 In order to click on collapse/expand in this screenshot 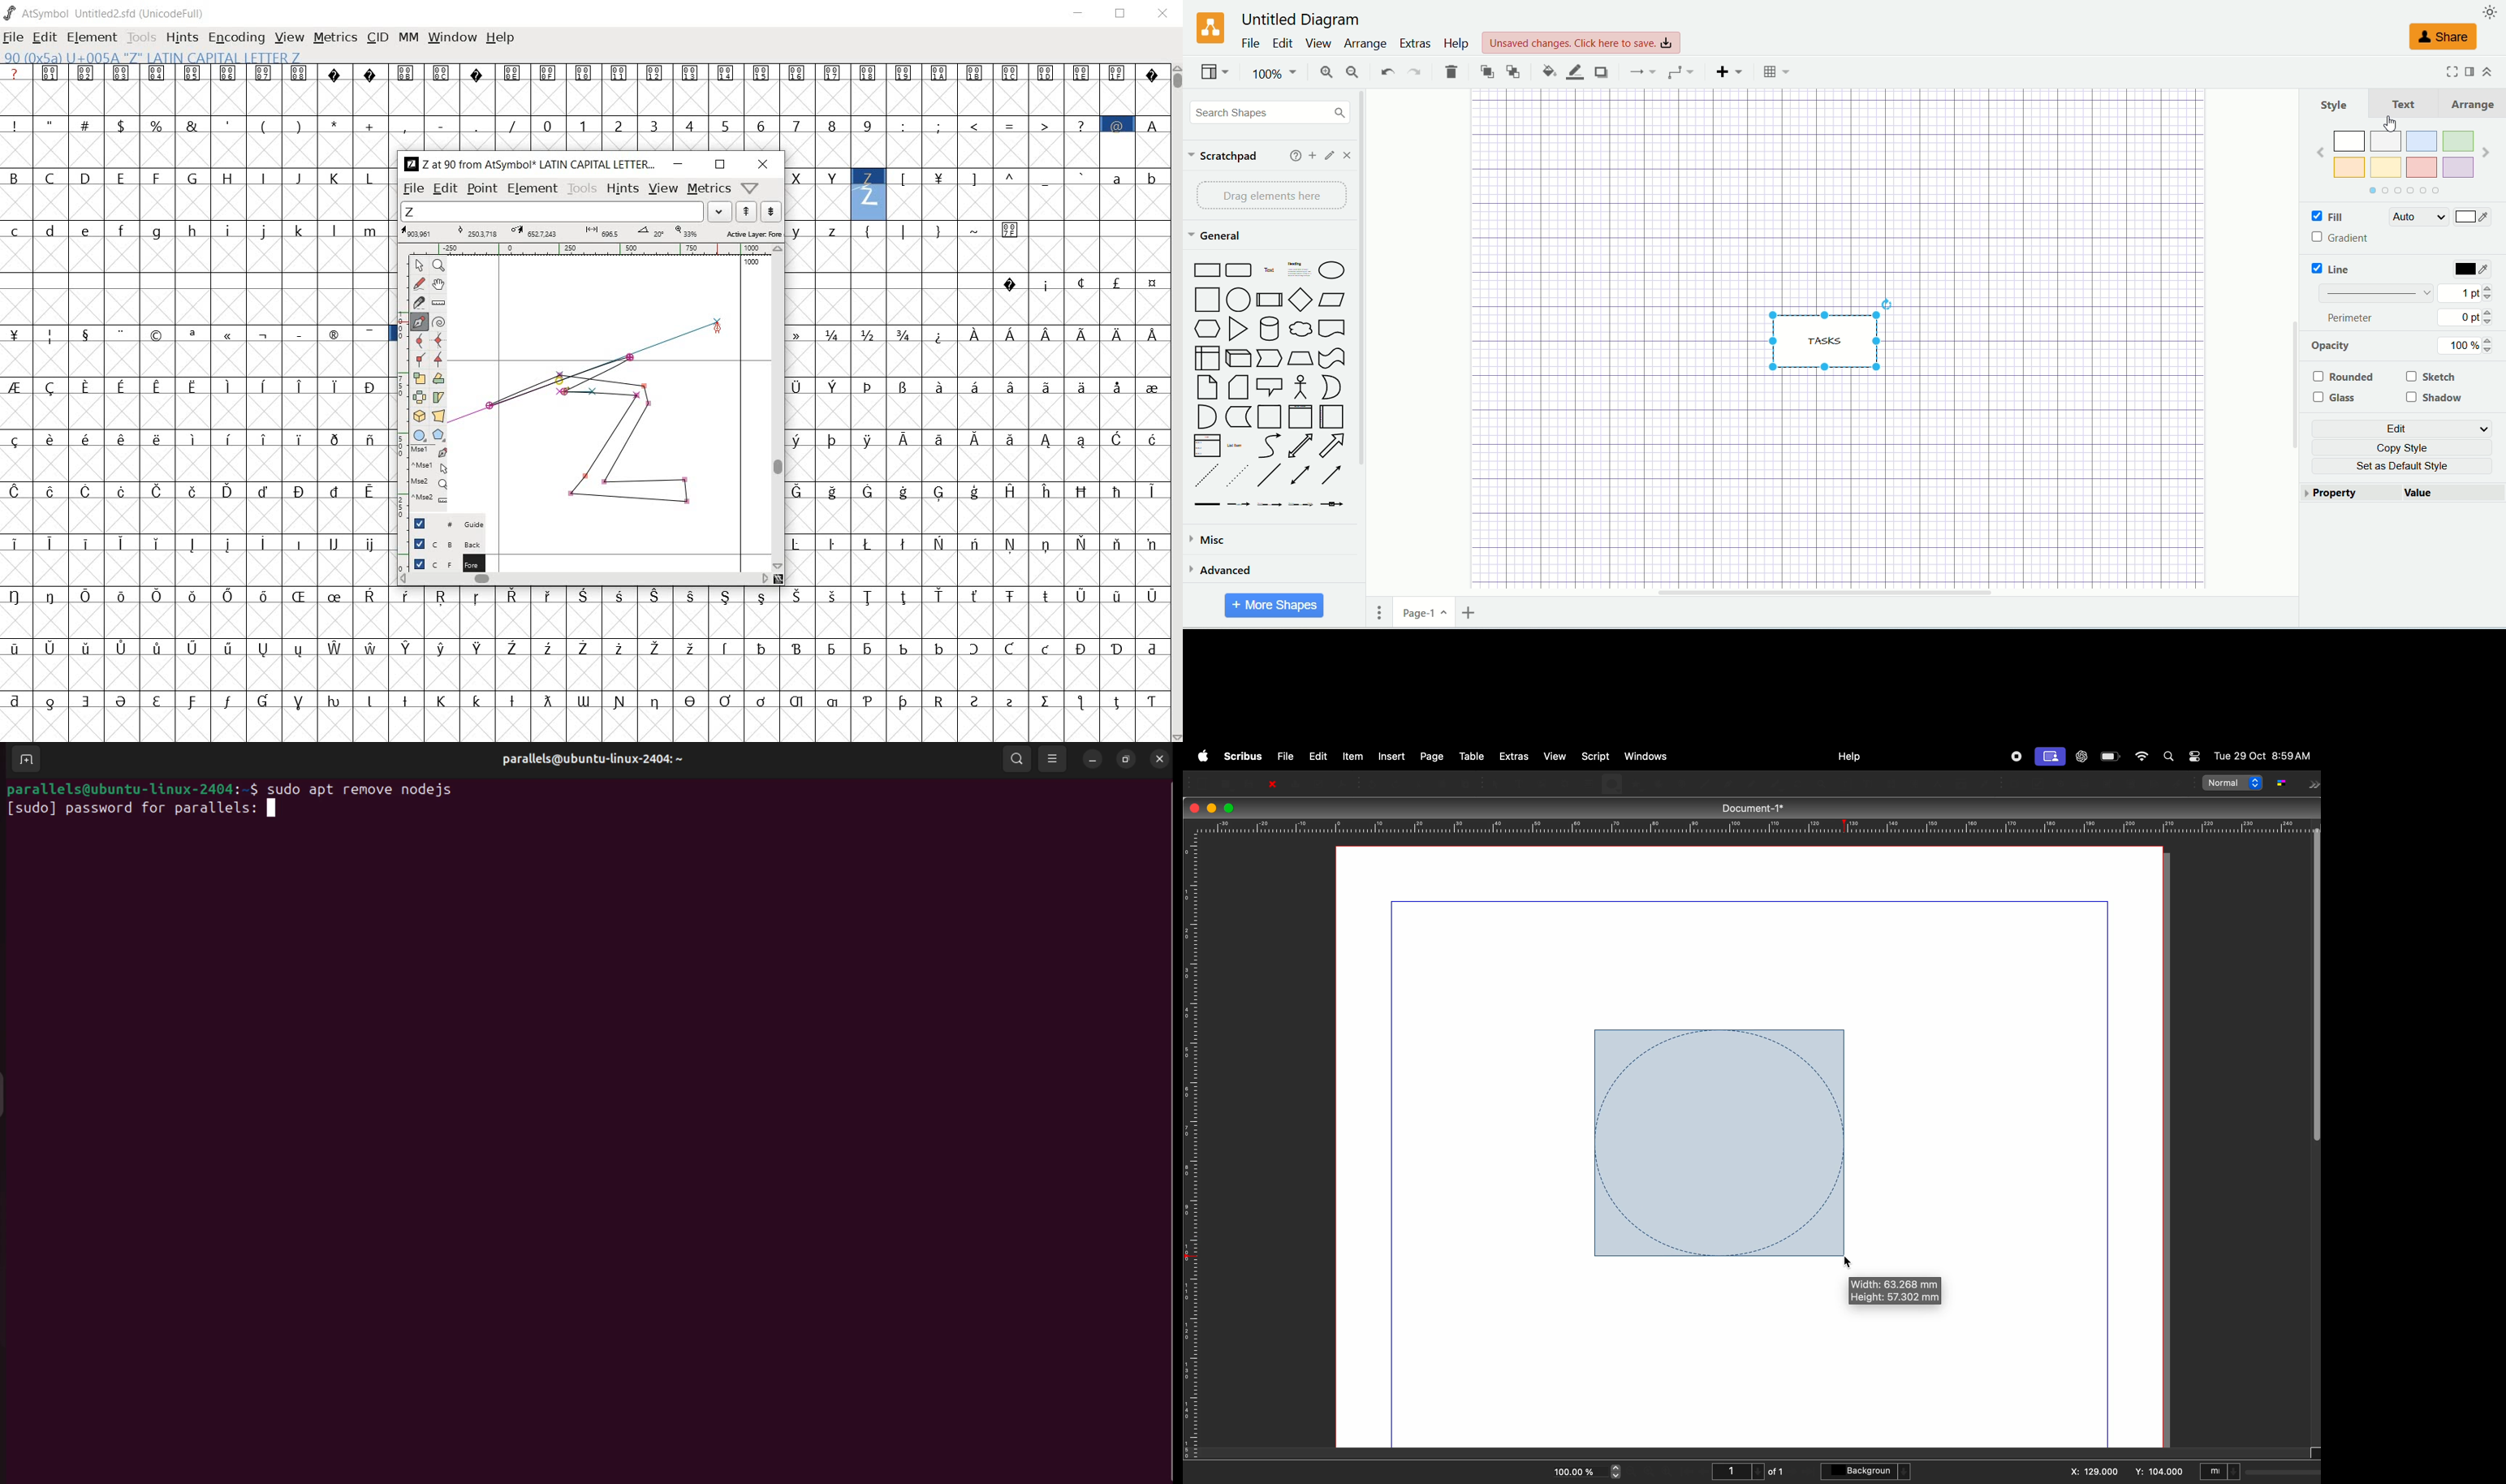, I will do `click(2487, 71)`.